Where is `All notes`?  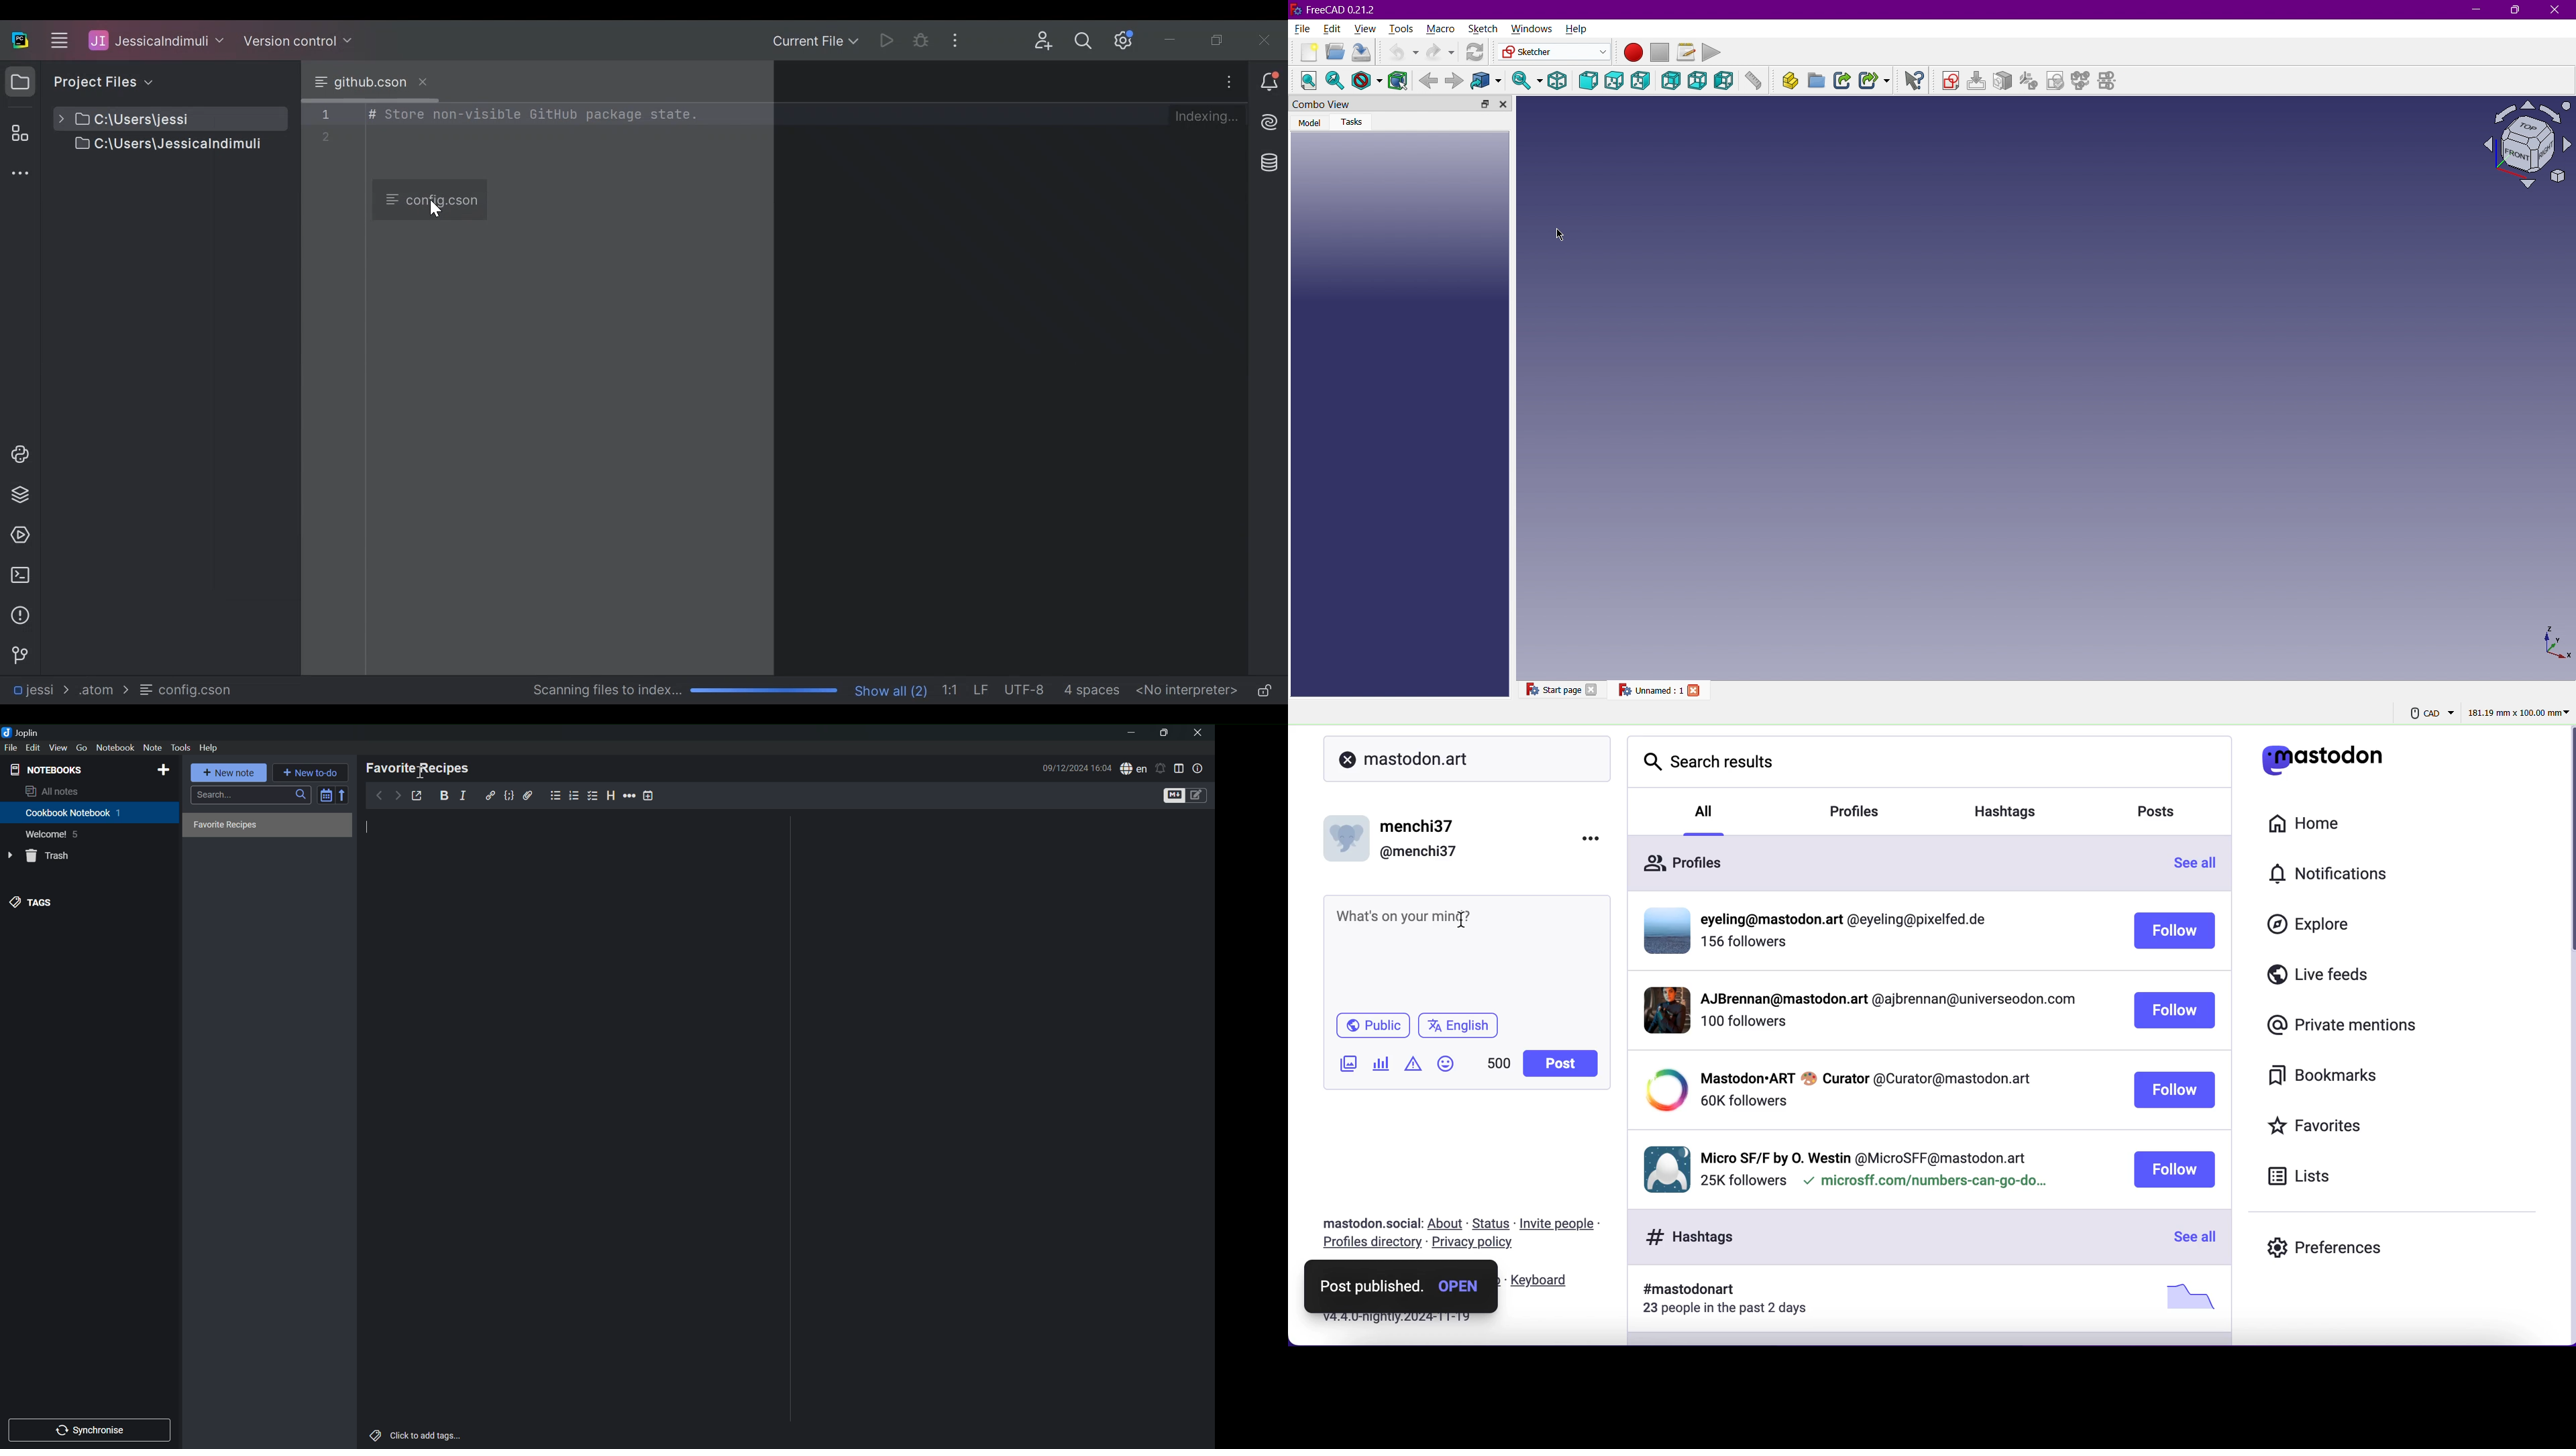
All notes is located at coordinates (52, 792).